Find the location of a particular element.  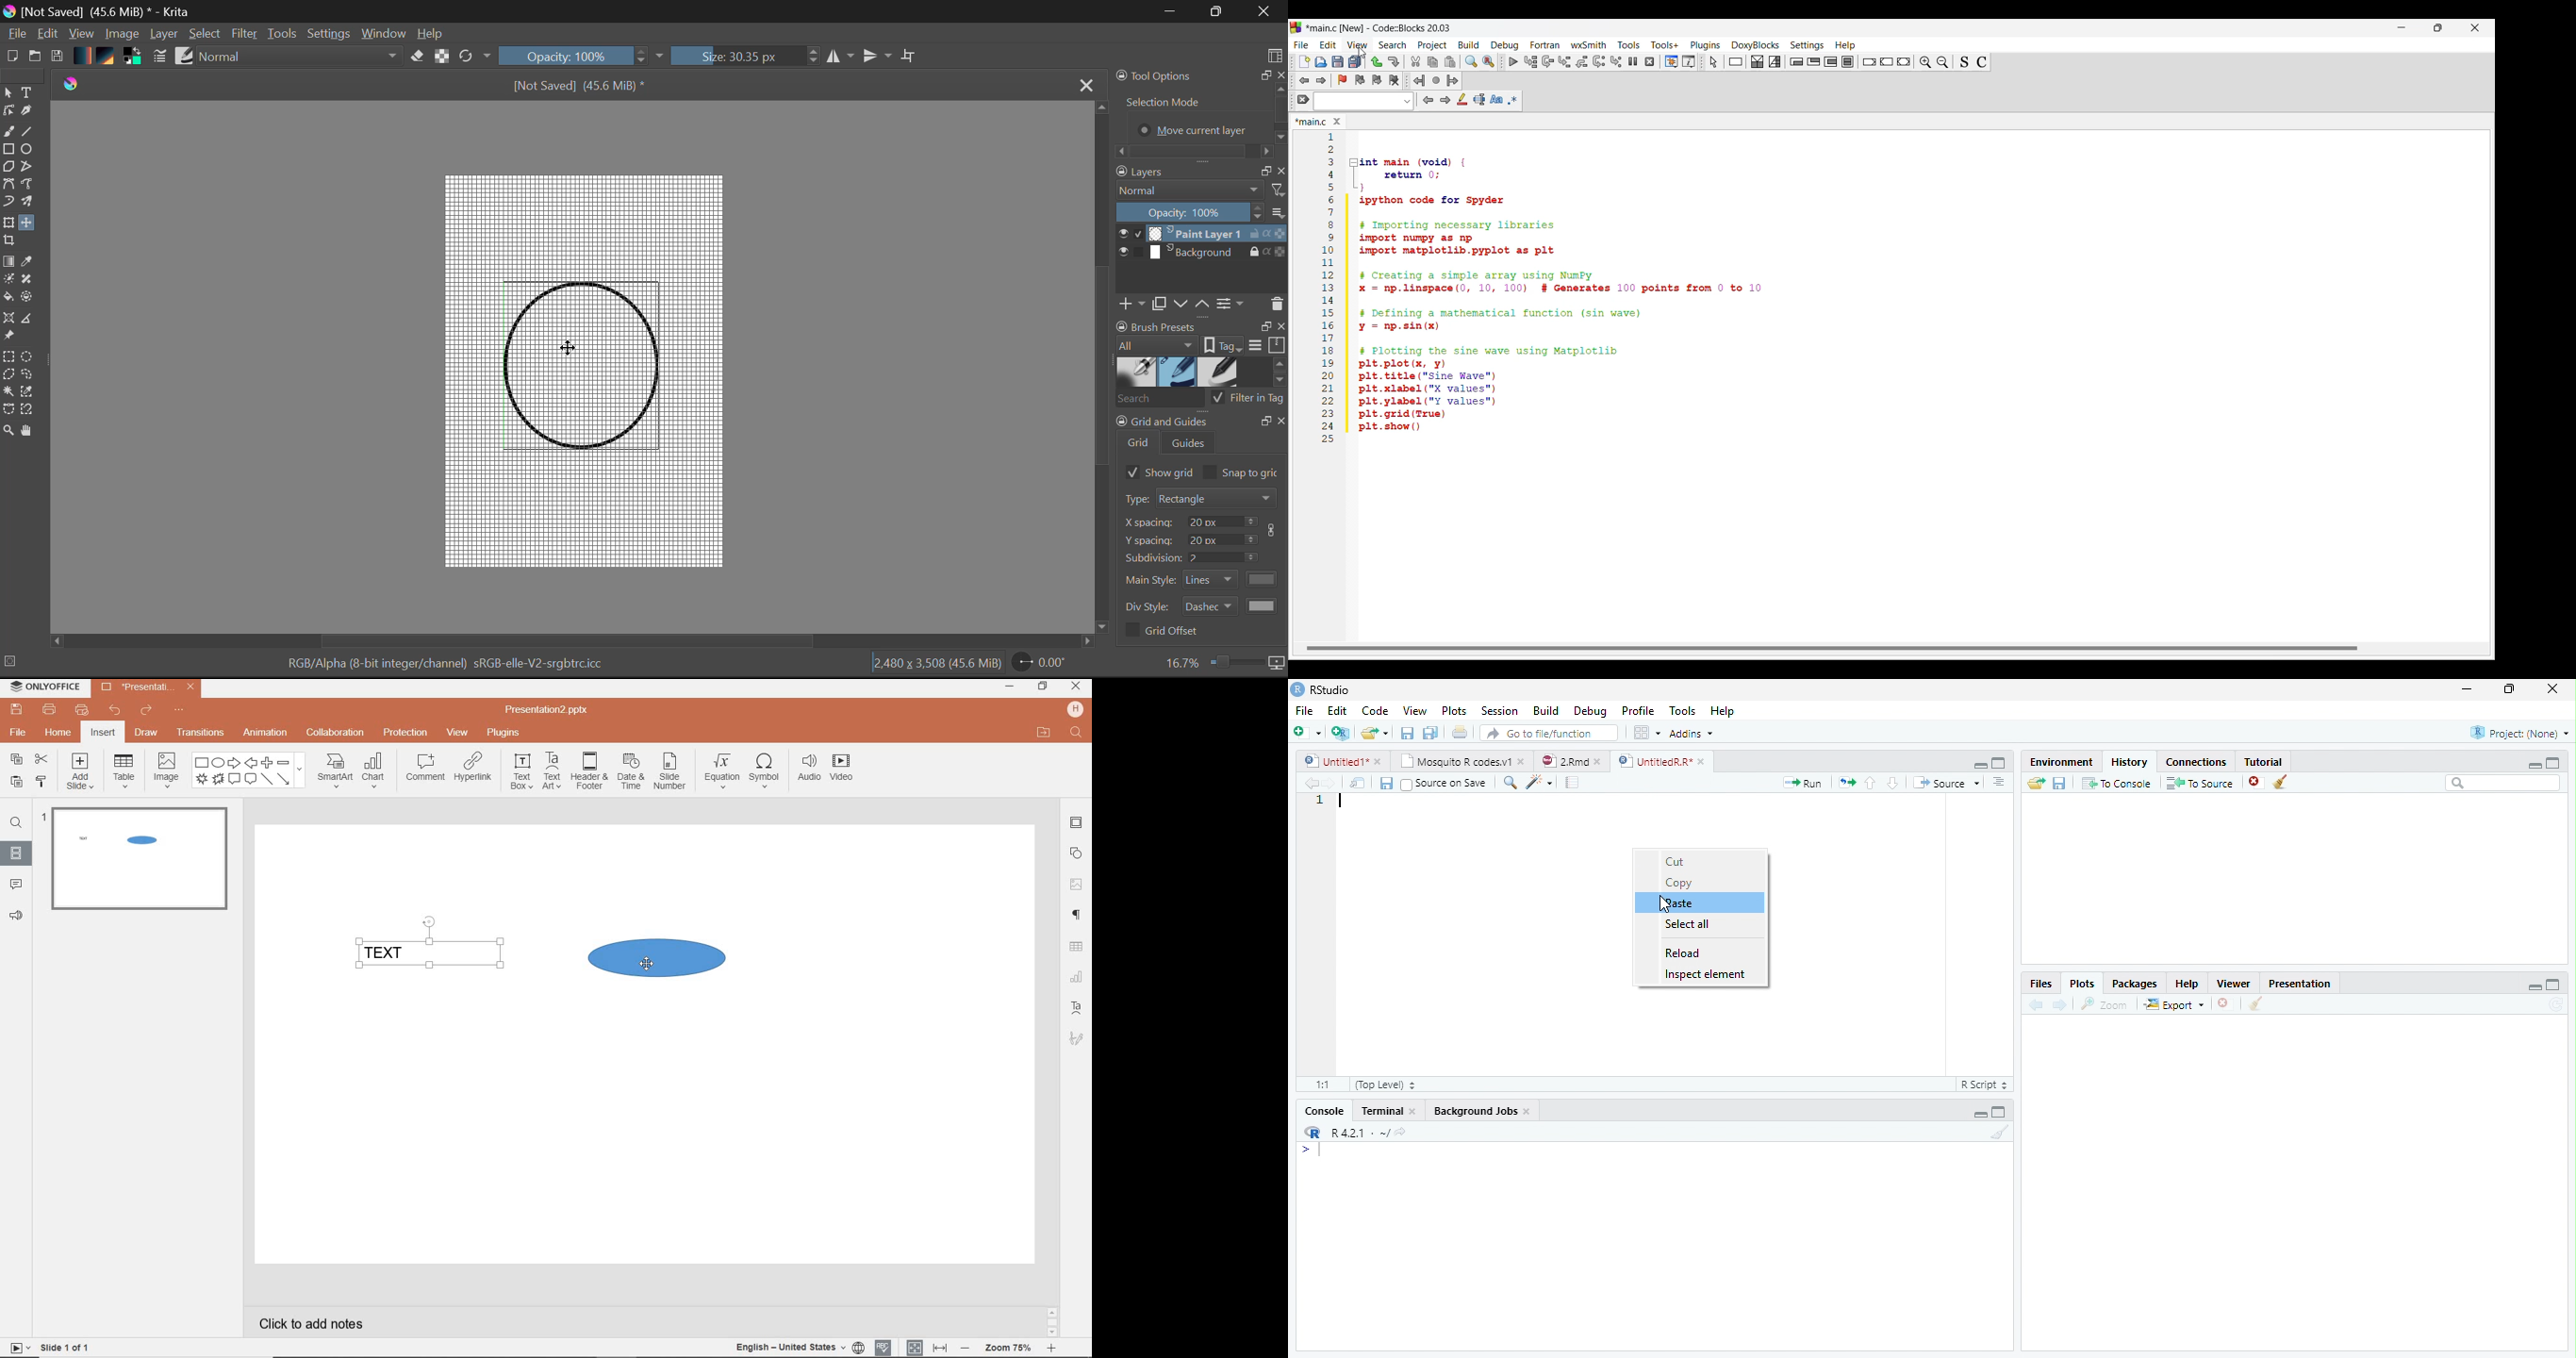

Entry condition loop is located at coordinates (1797, 62).